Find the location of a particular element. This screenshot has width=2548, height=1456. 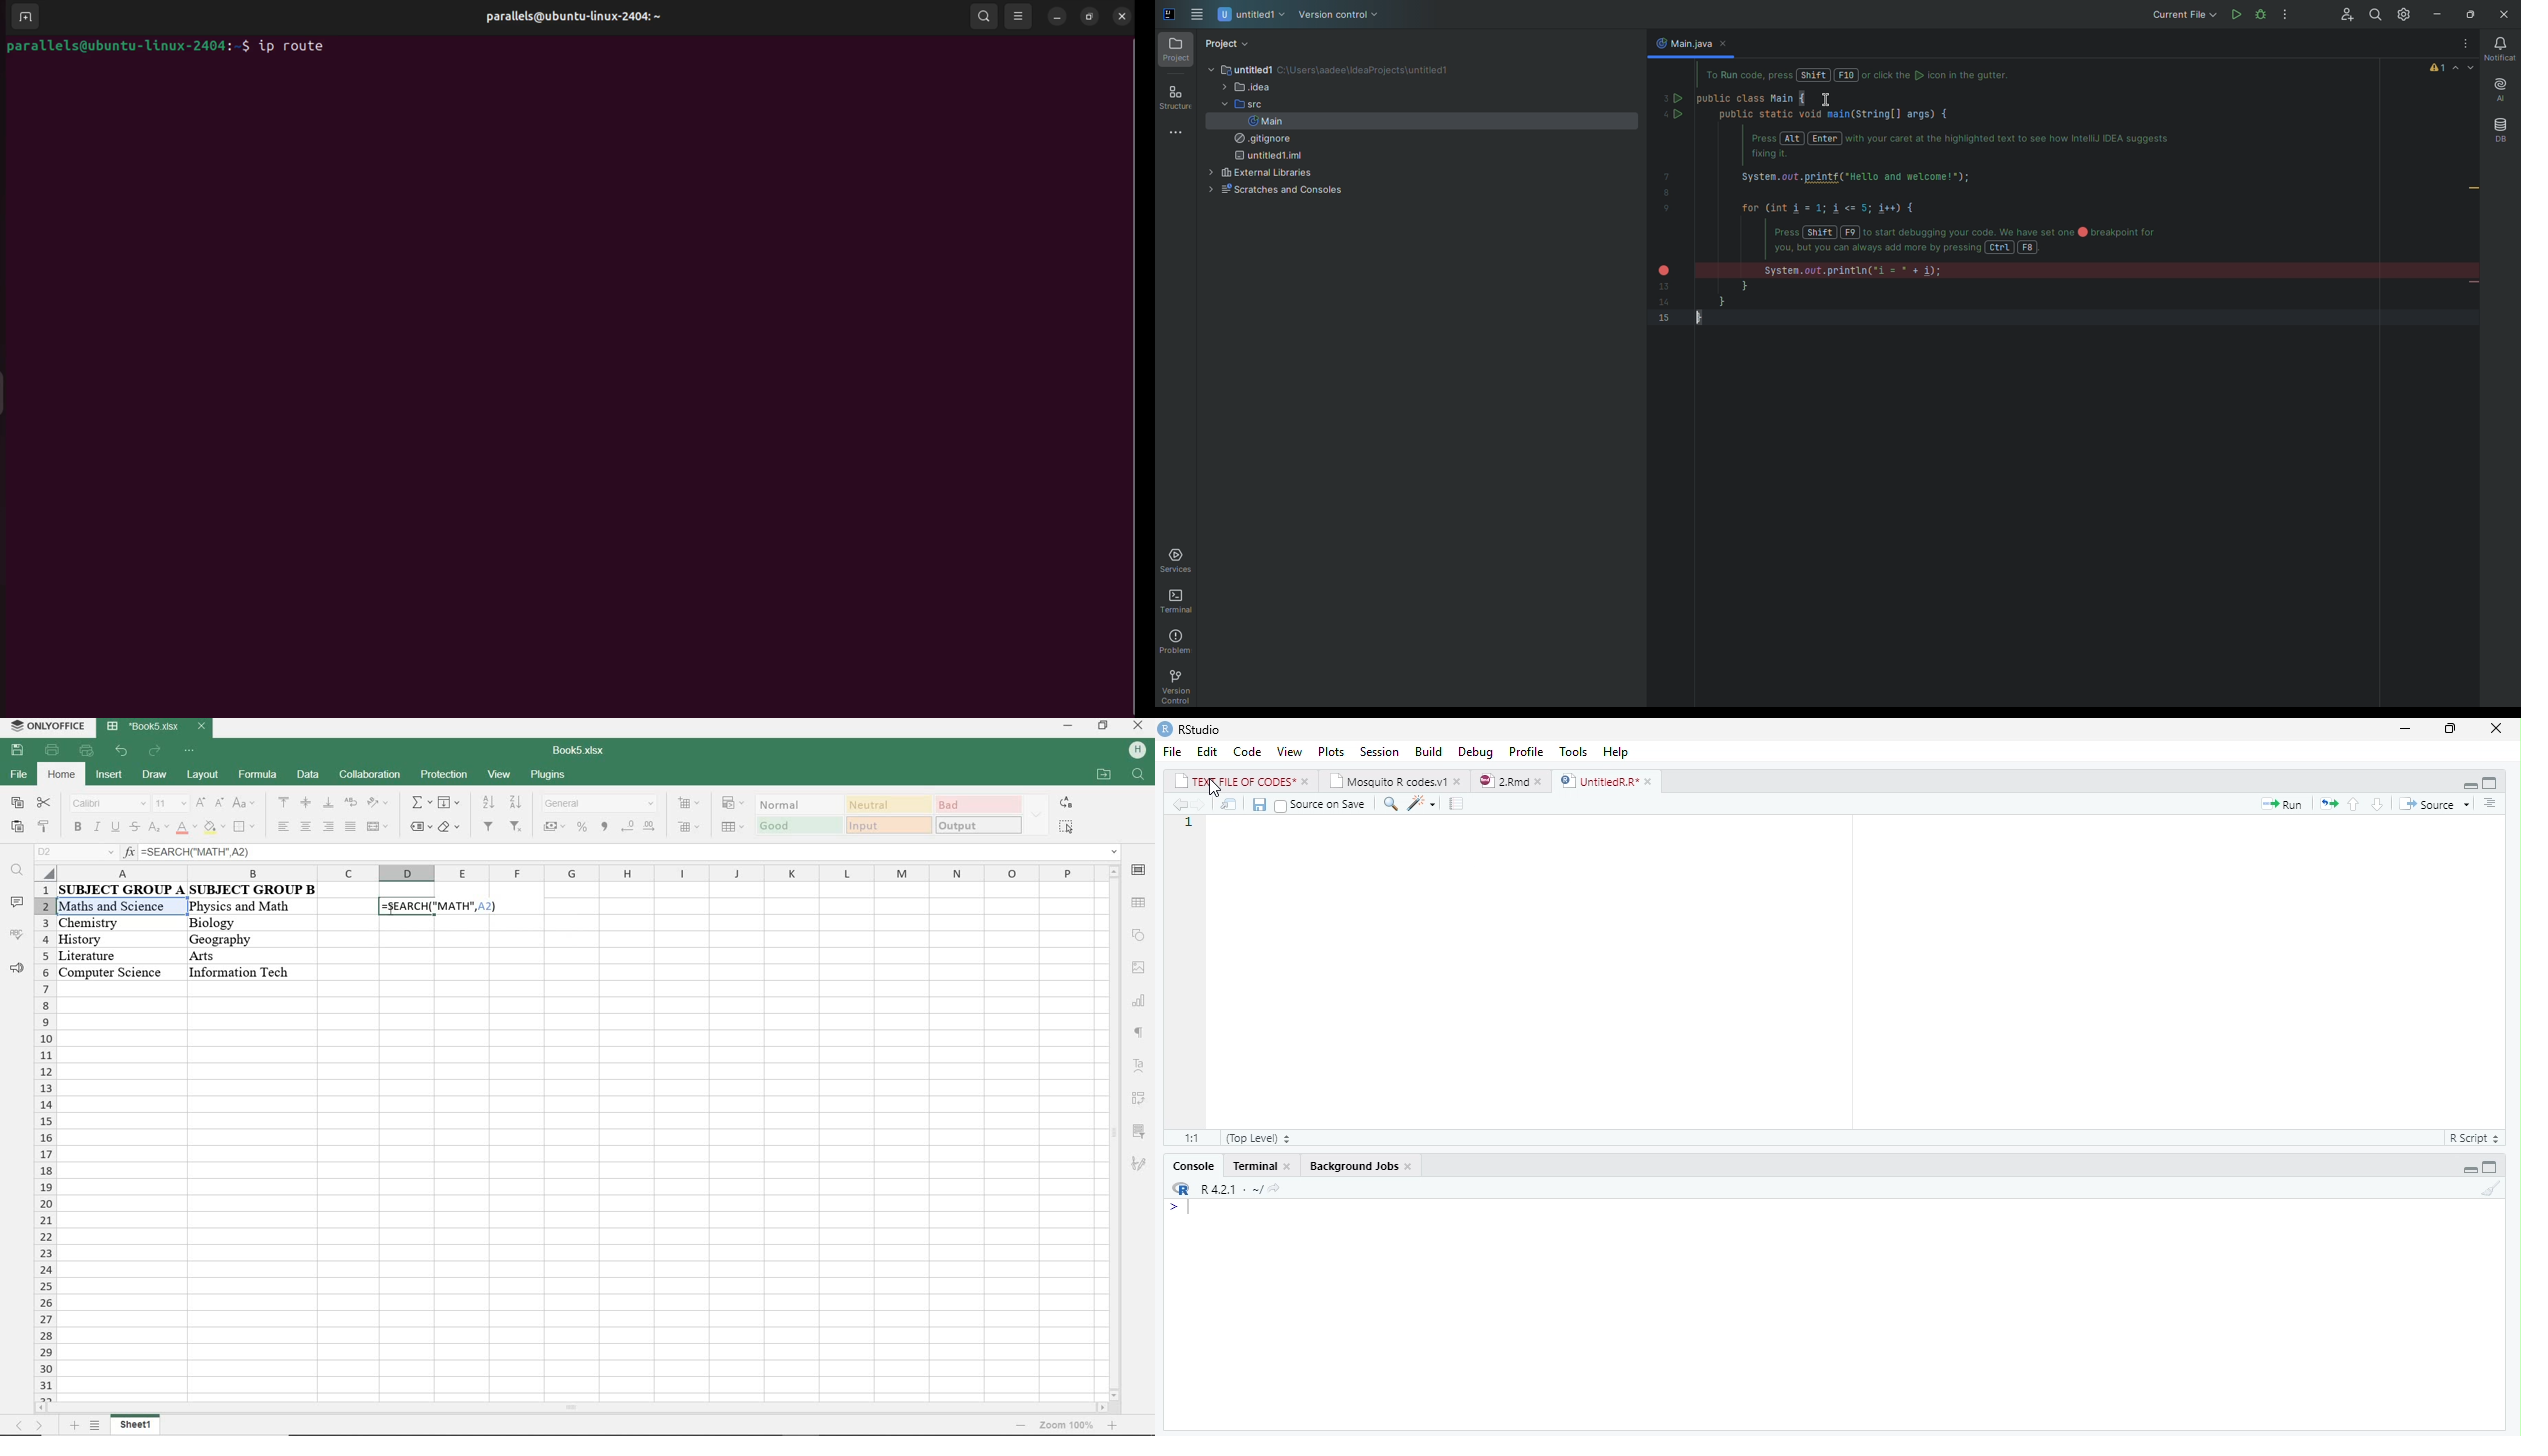

UntitiedR.R* is located at coordinates (1609, 781).